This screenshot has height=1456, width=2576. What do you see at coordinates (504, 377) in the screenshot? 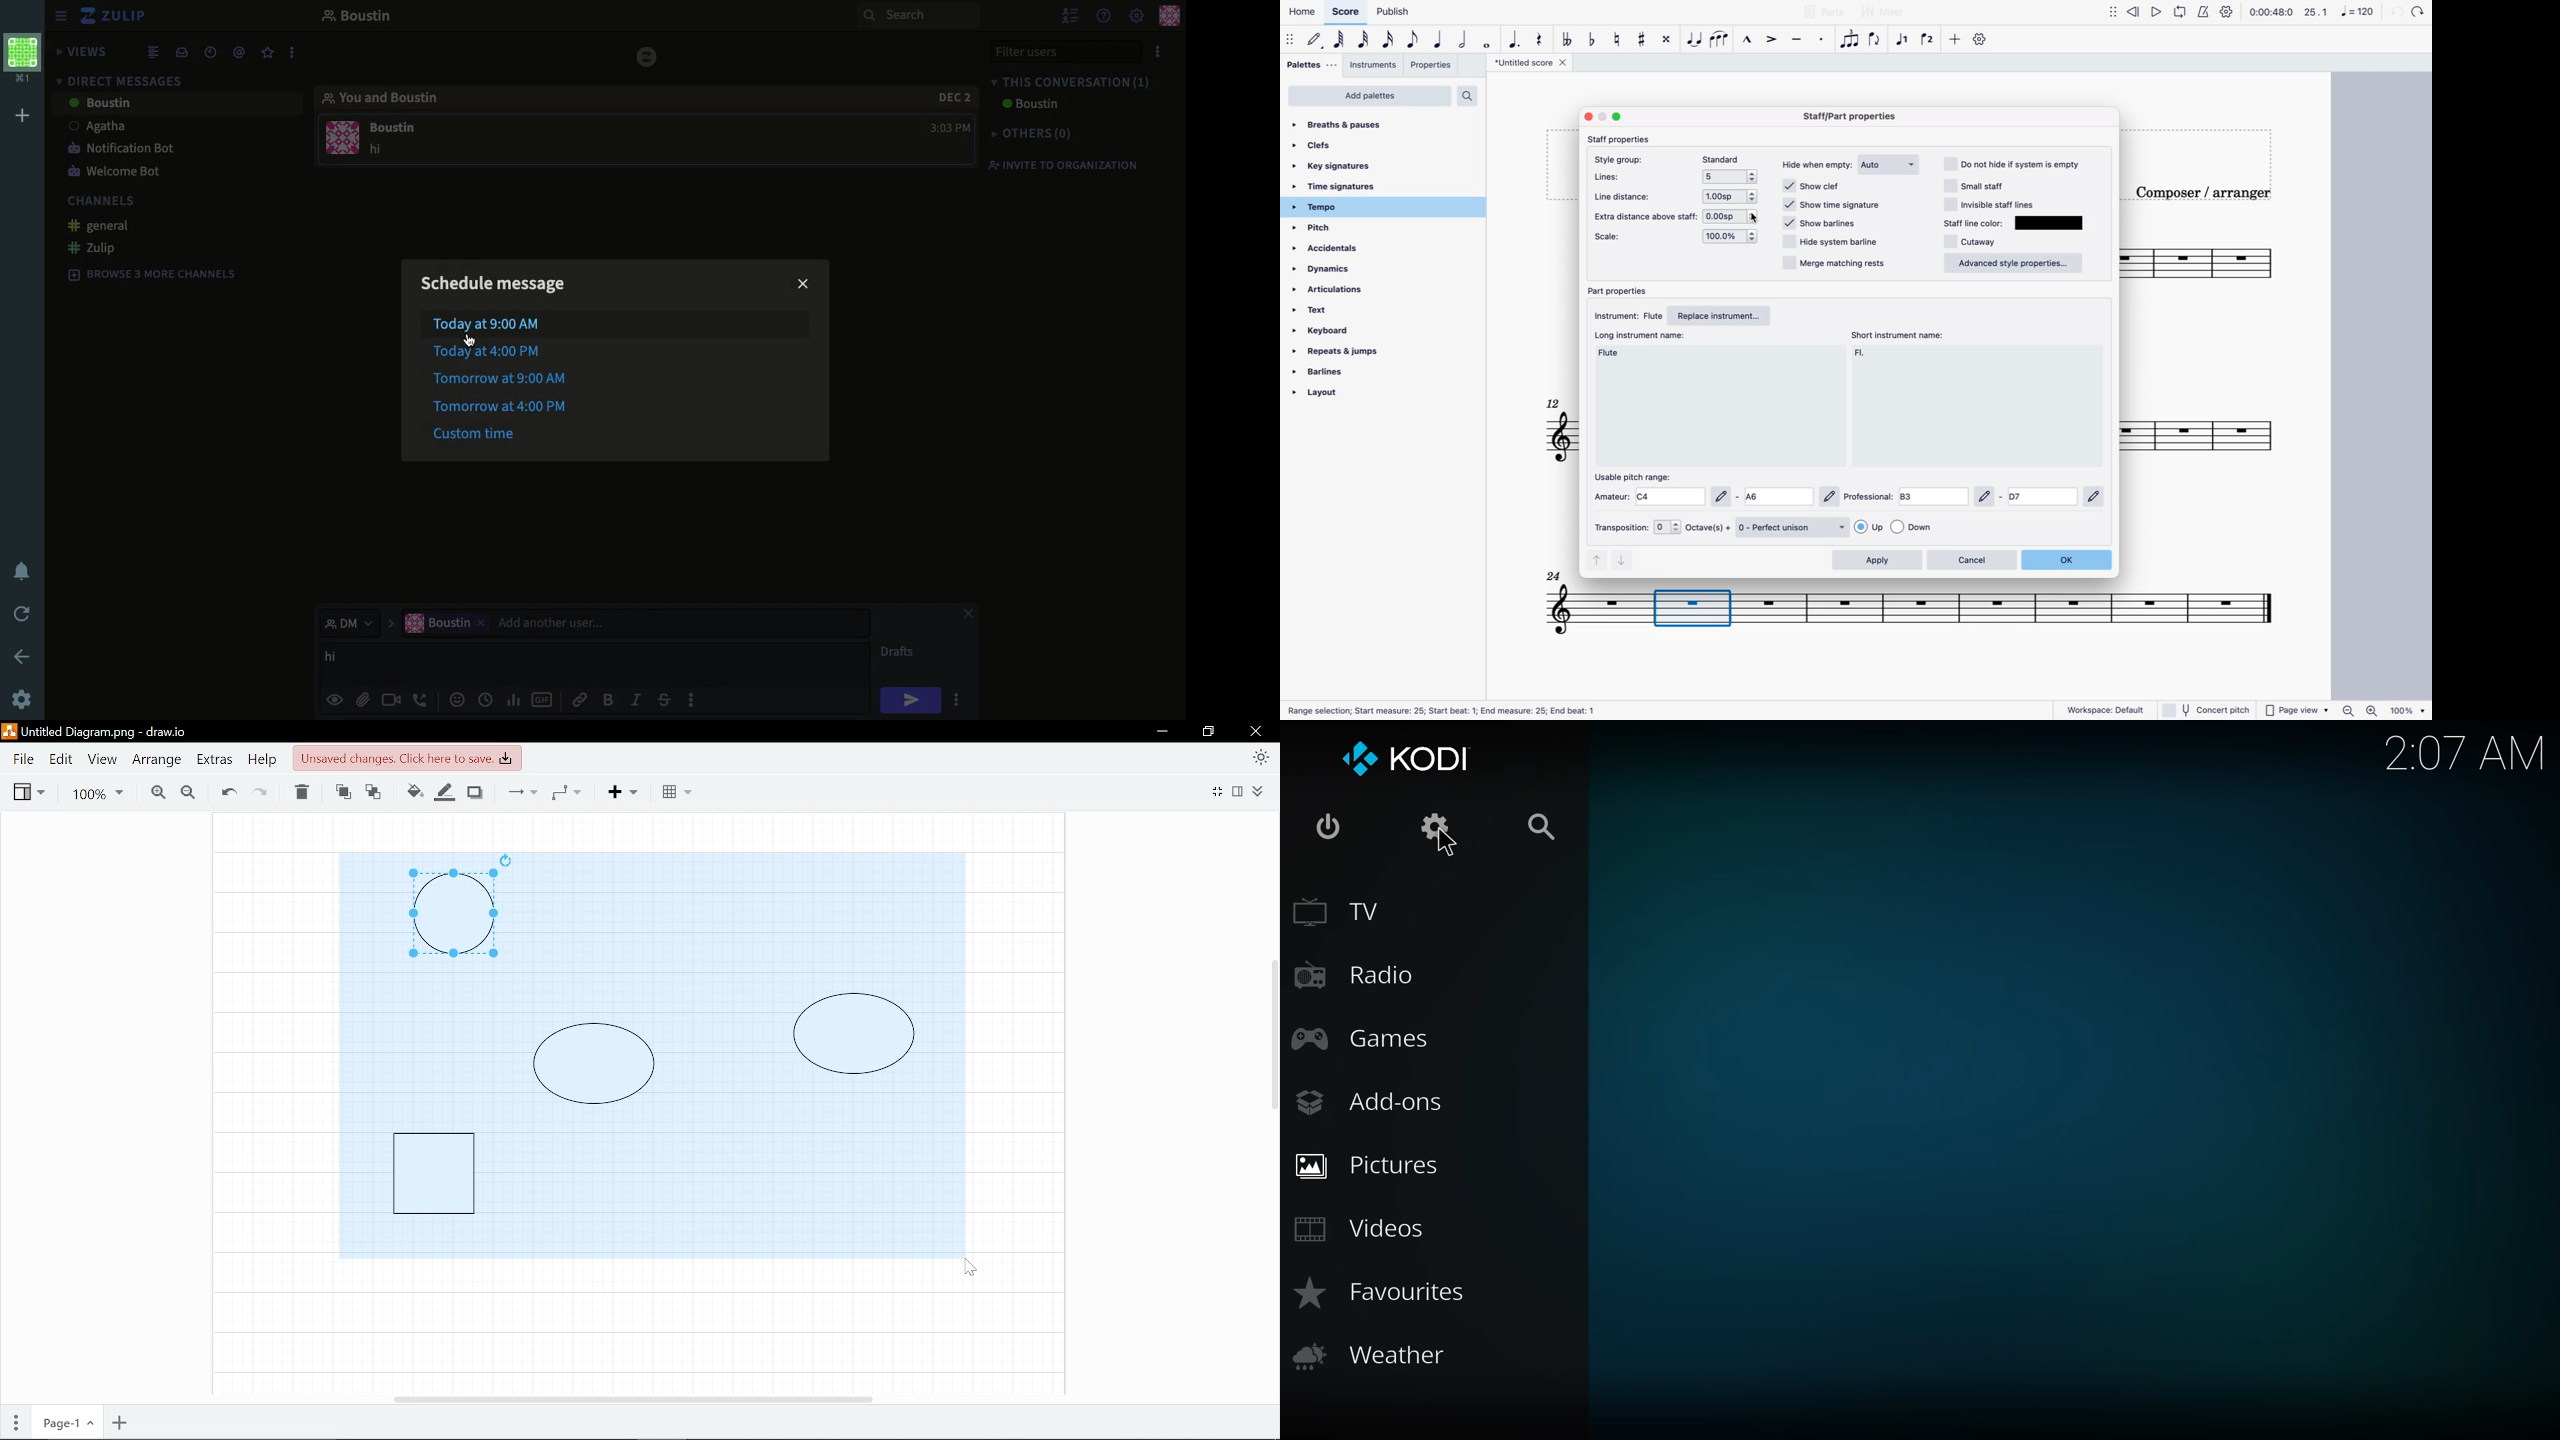
I see `tomorrow at 9` at bounding box center [504, 377].